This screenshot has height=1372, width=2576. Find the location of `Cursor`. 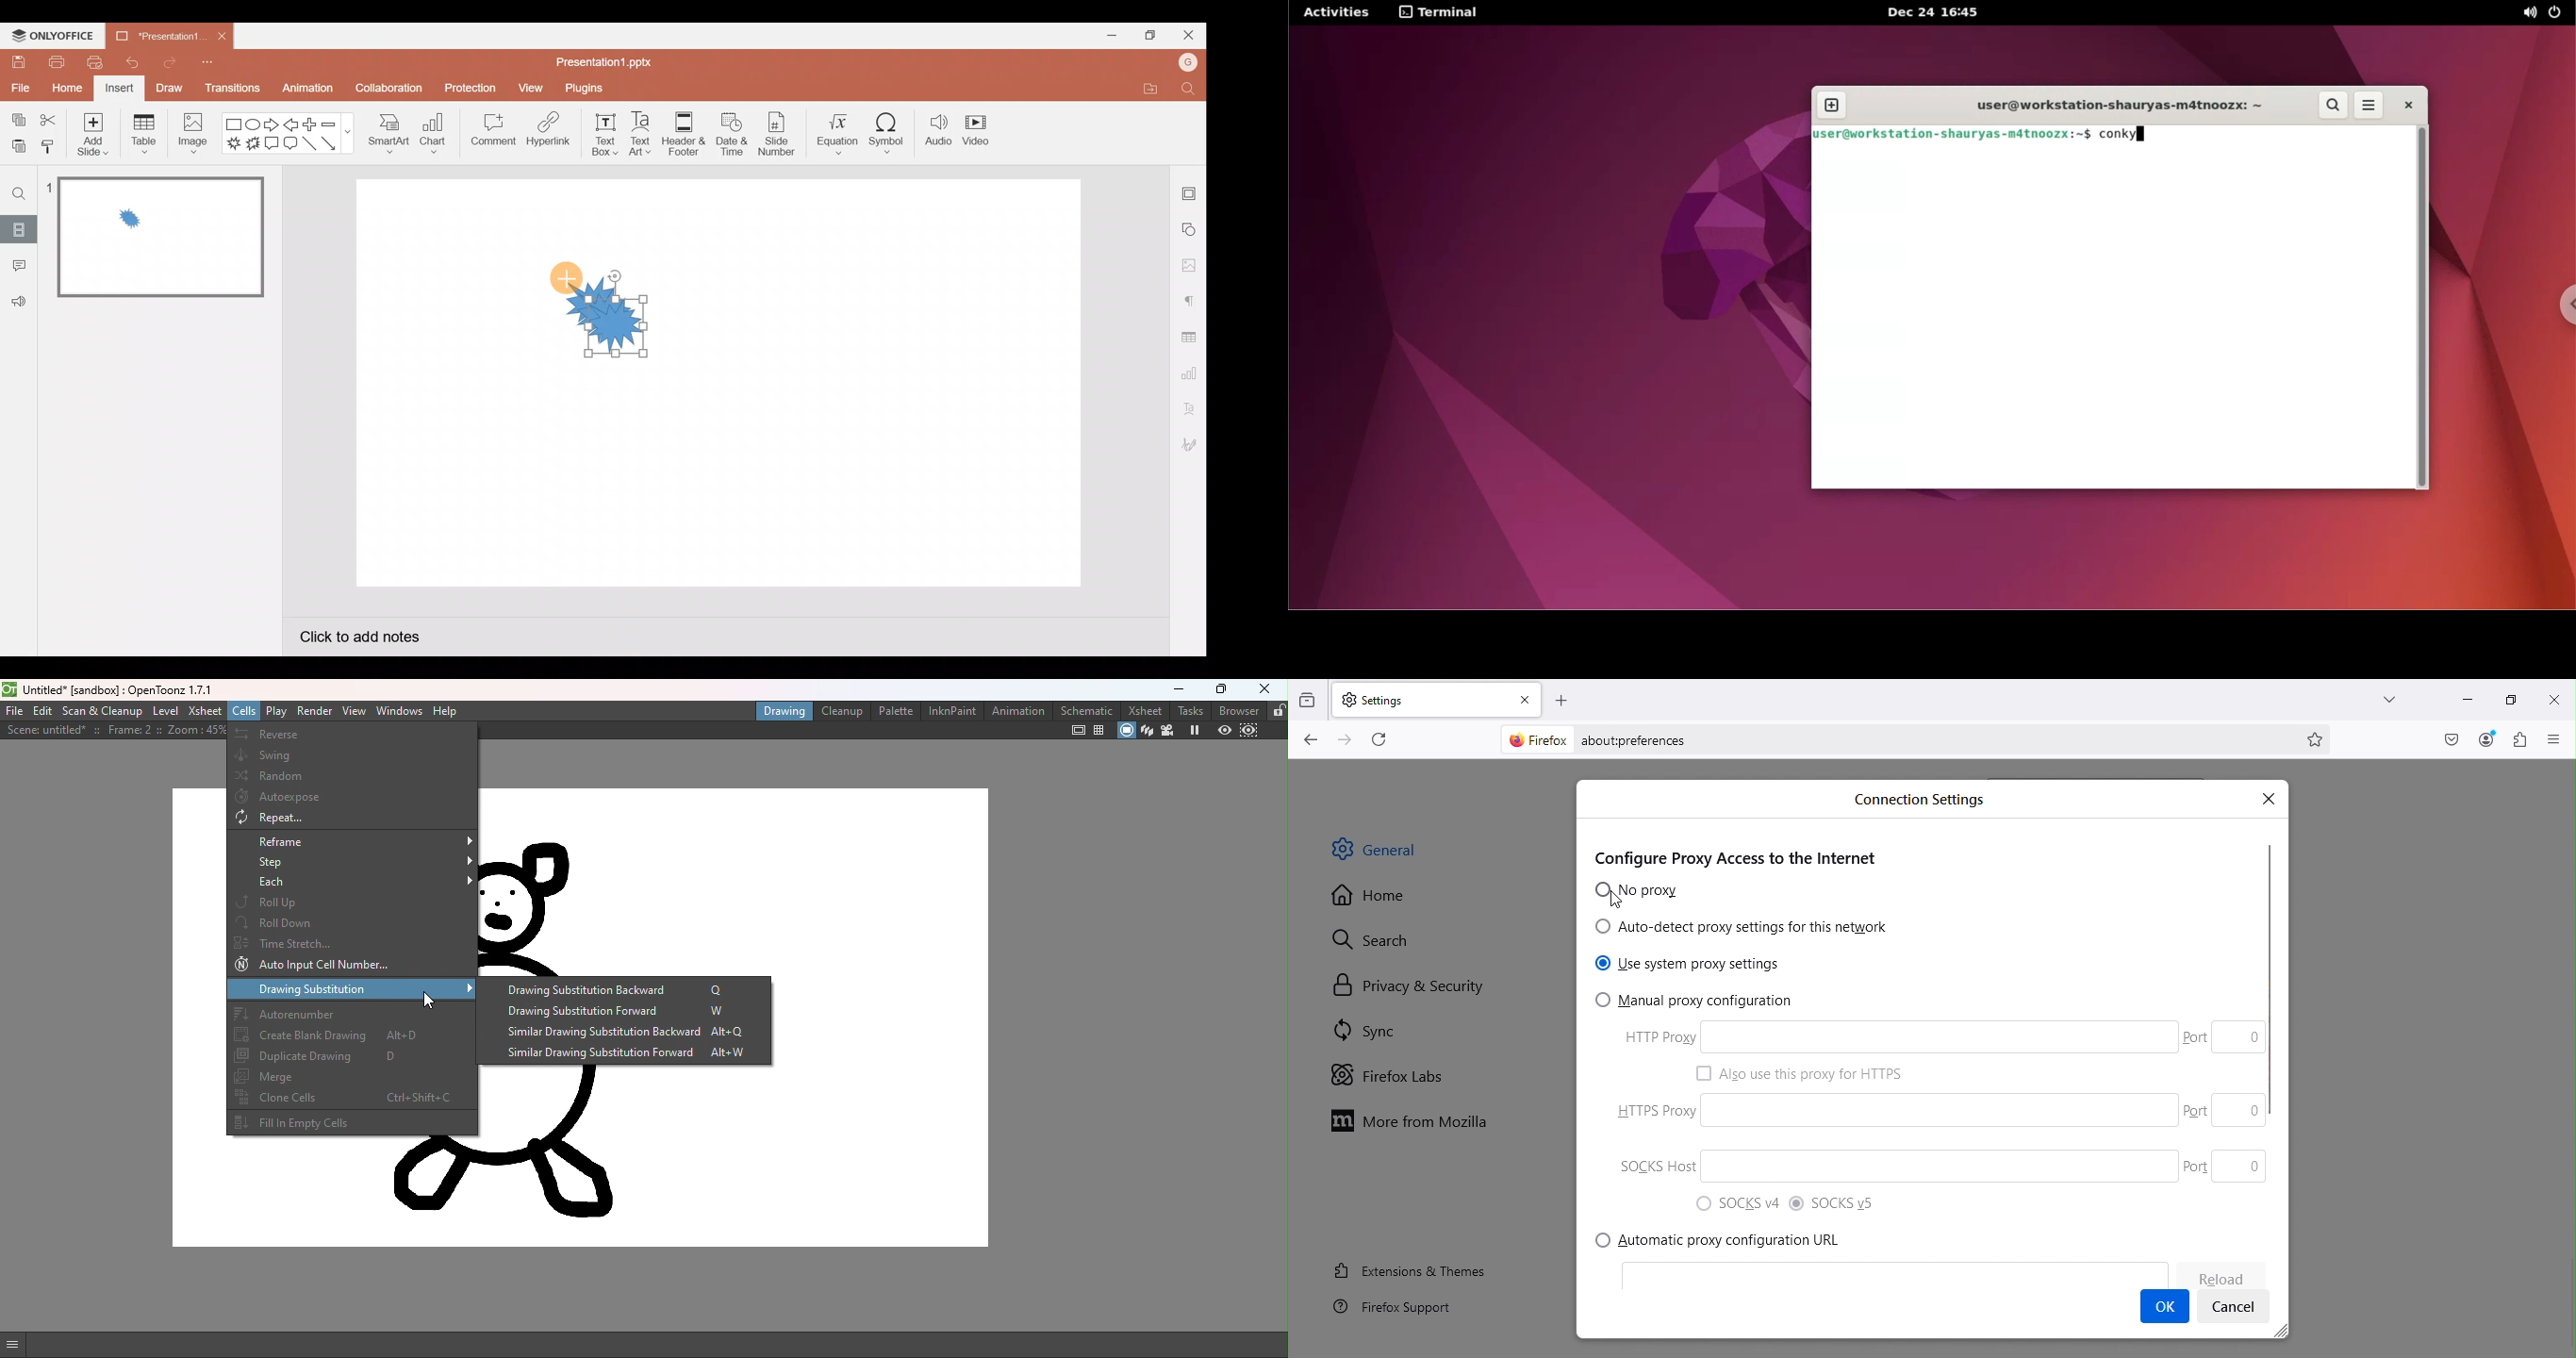

Cursor is located at coordinates (558, 275).